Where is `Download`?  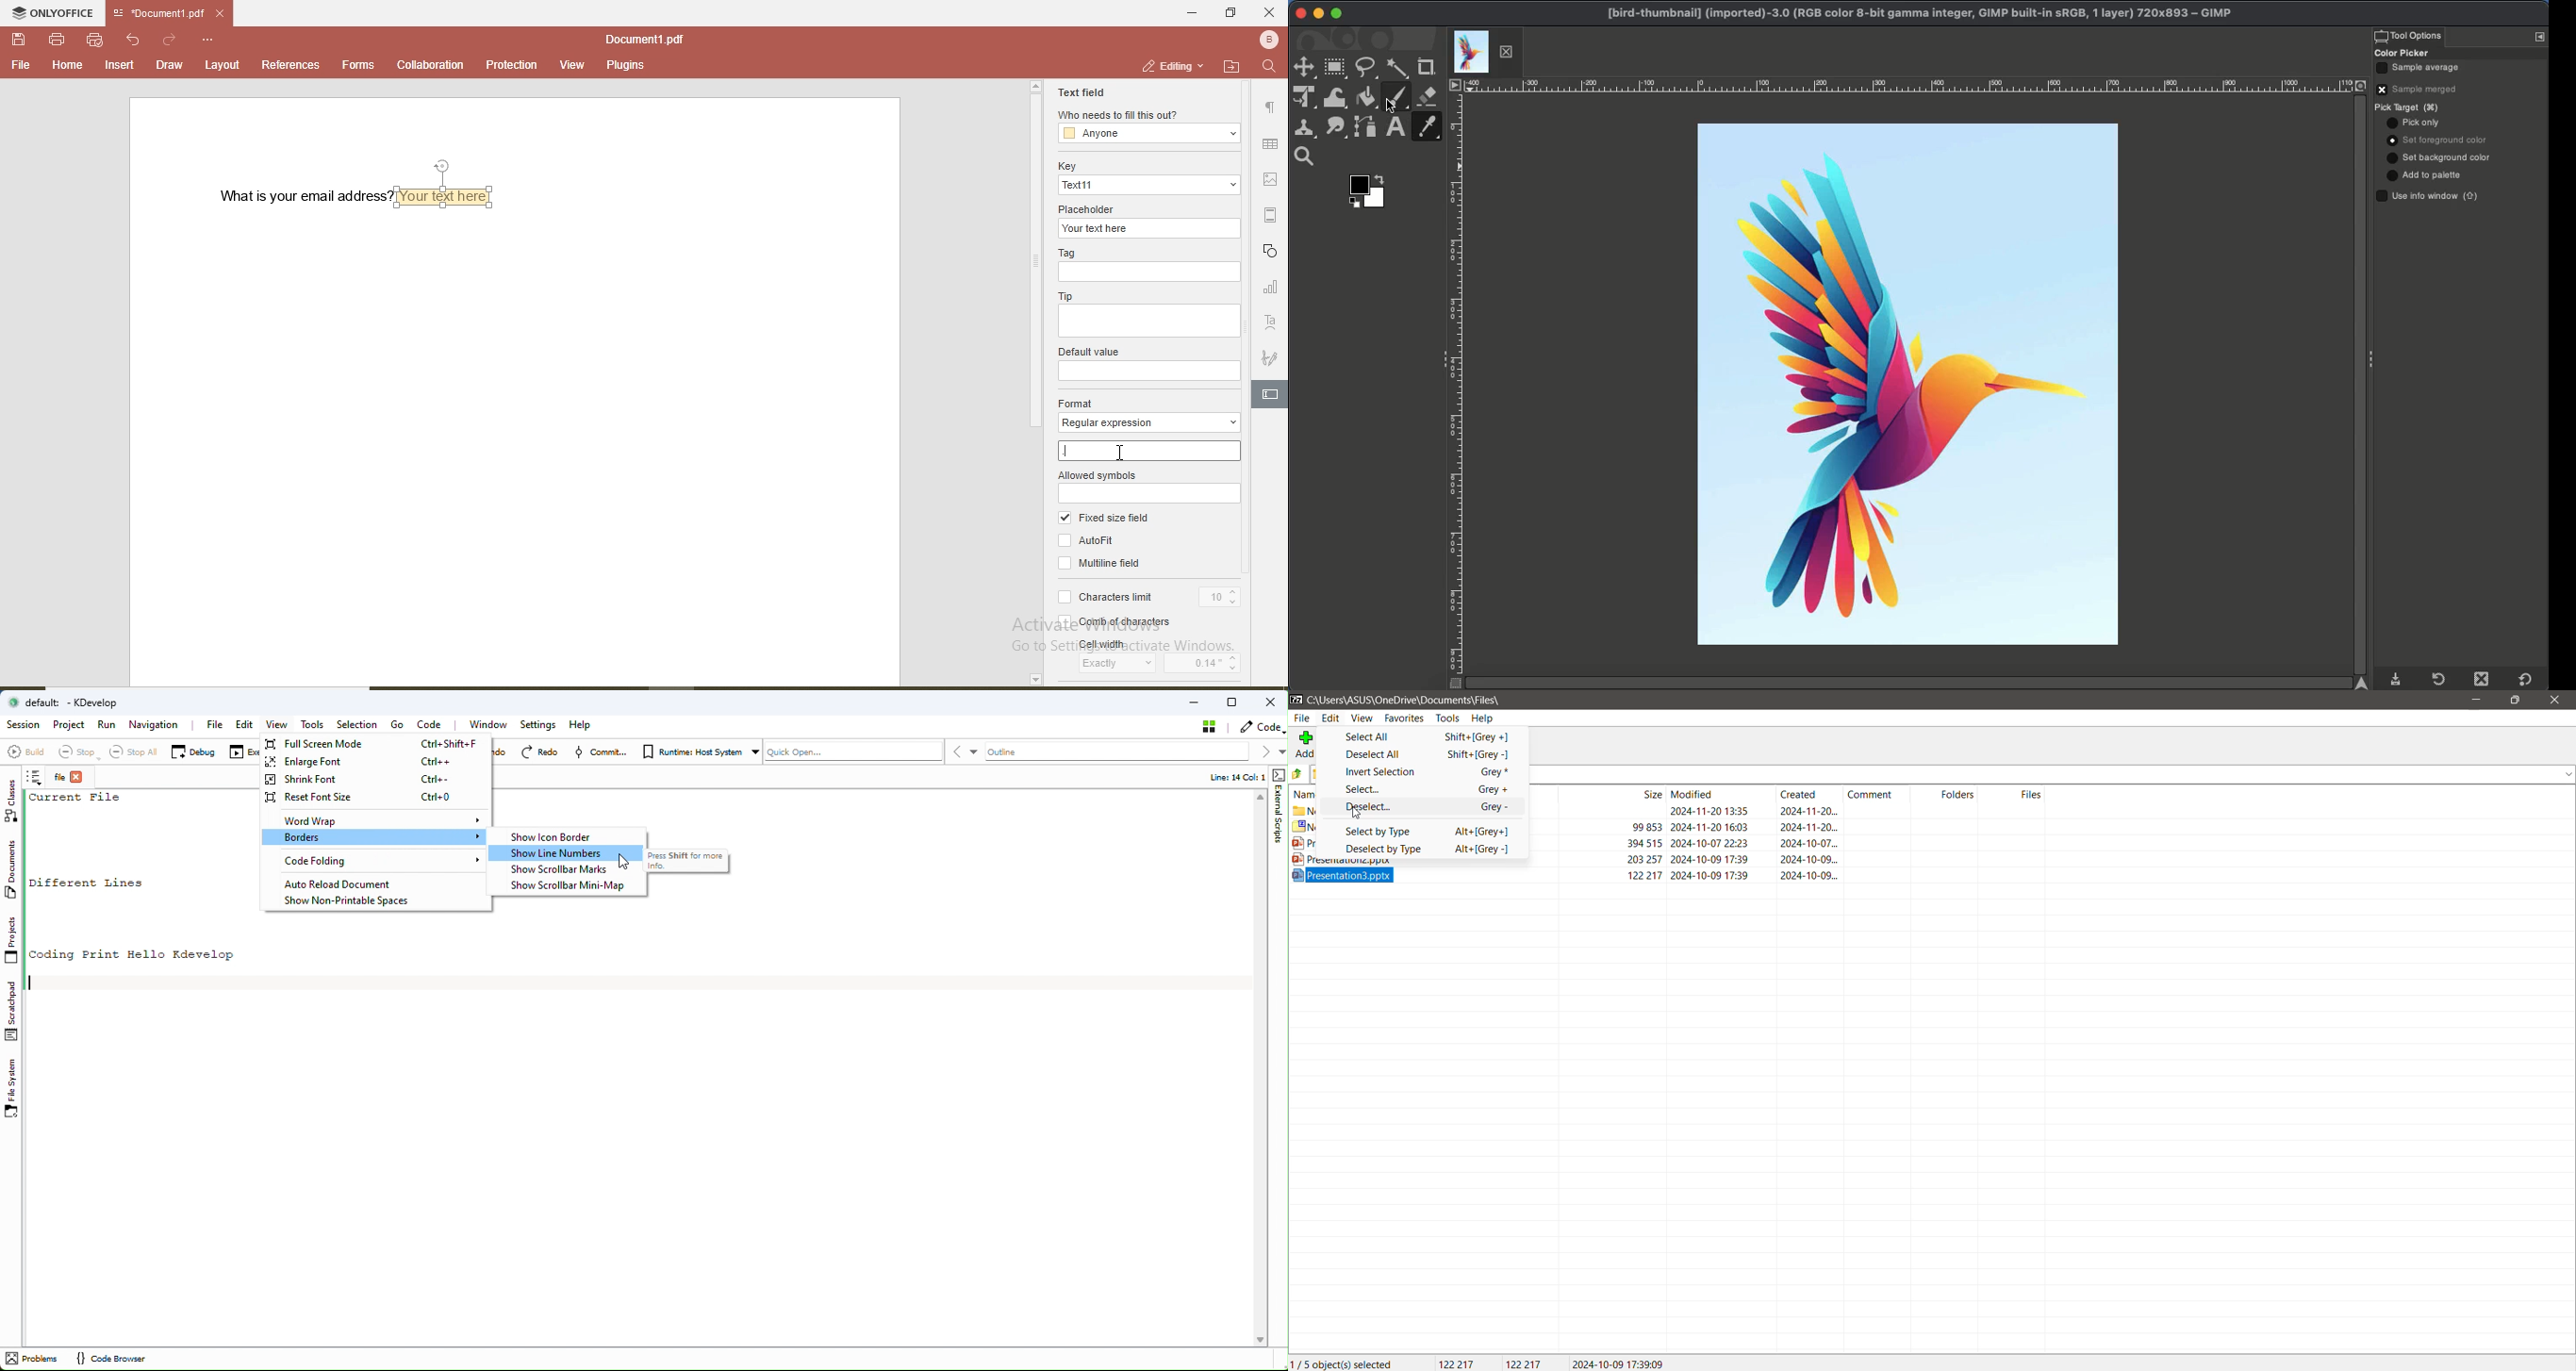 Download is located at coordinates (2397, 681).